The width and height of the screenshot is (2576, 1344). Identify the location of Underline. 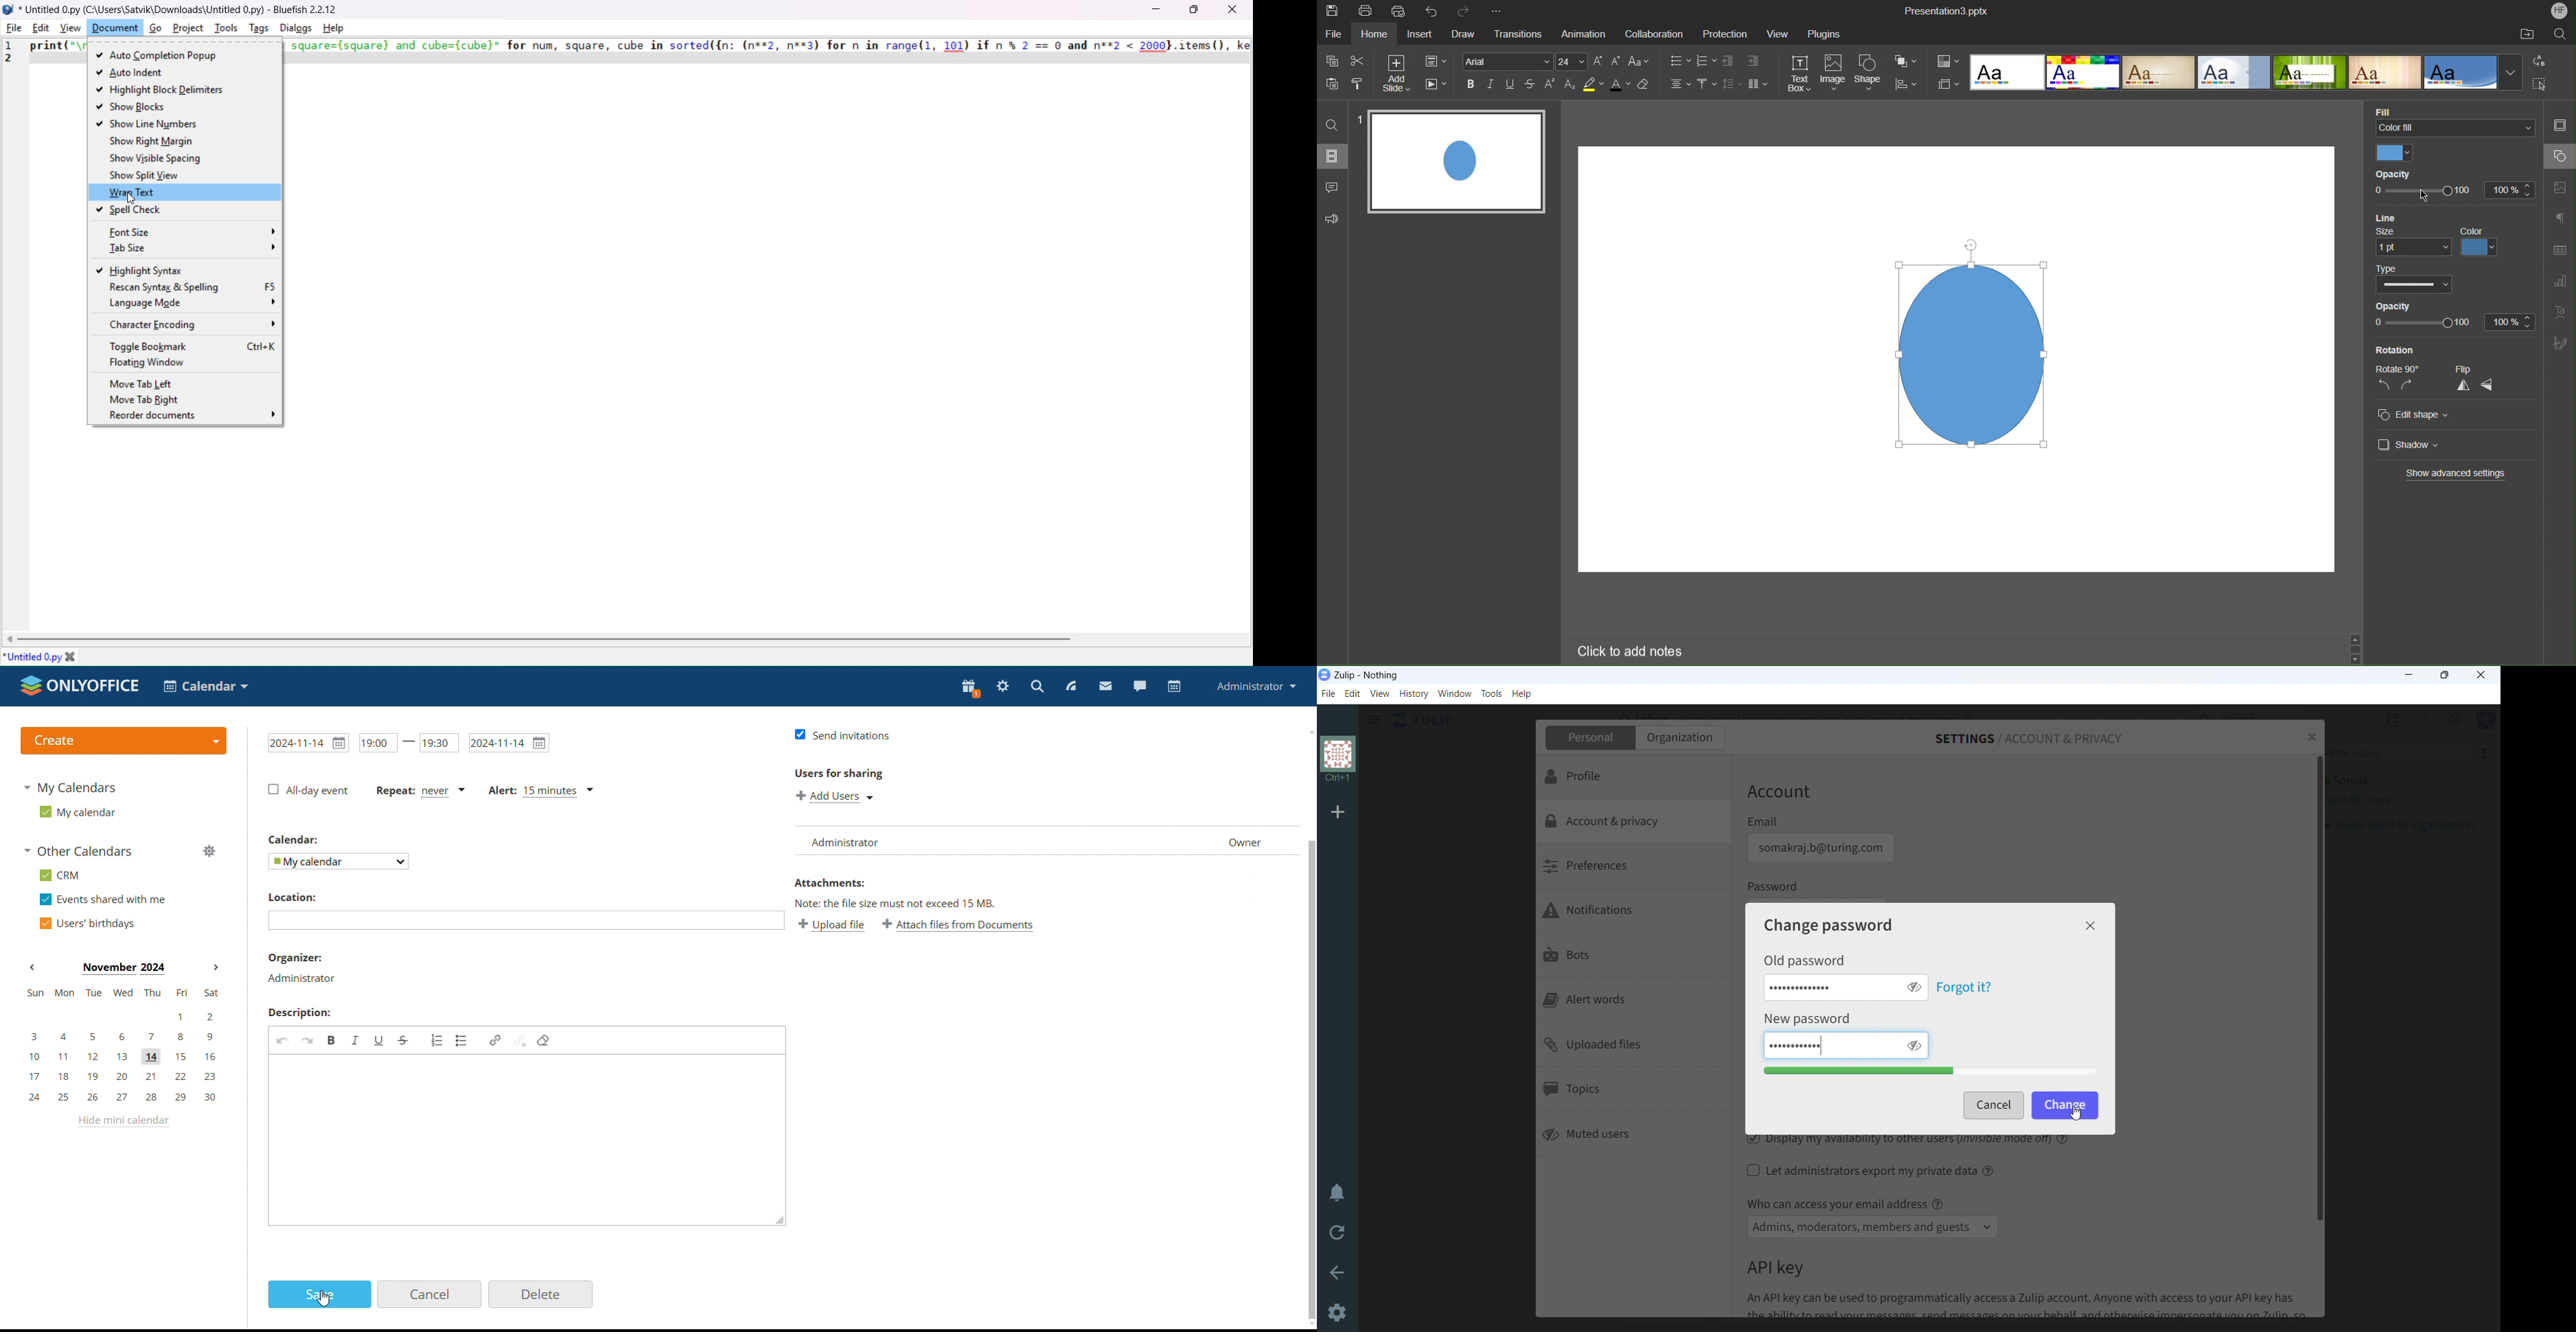
(1511, 86).